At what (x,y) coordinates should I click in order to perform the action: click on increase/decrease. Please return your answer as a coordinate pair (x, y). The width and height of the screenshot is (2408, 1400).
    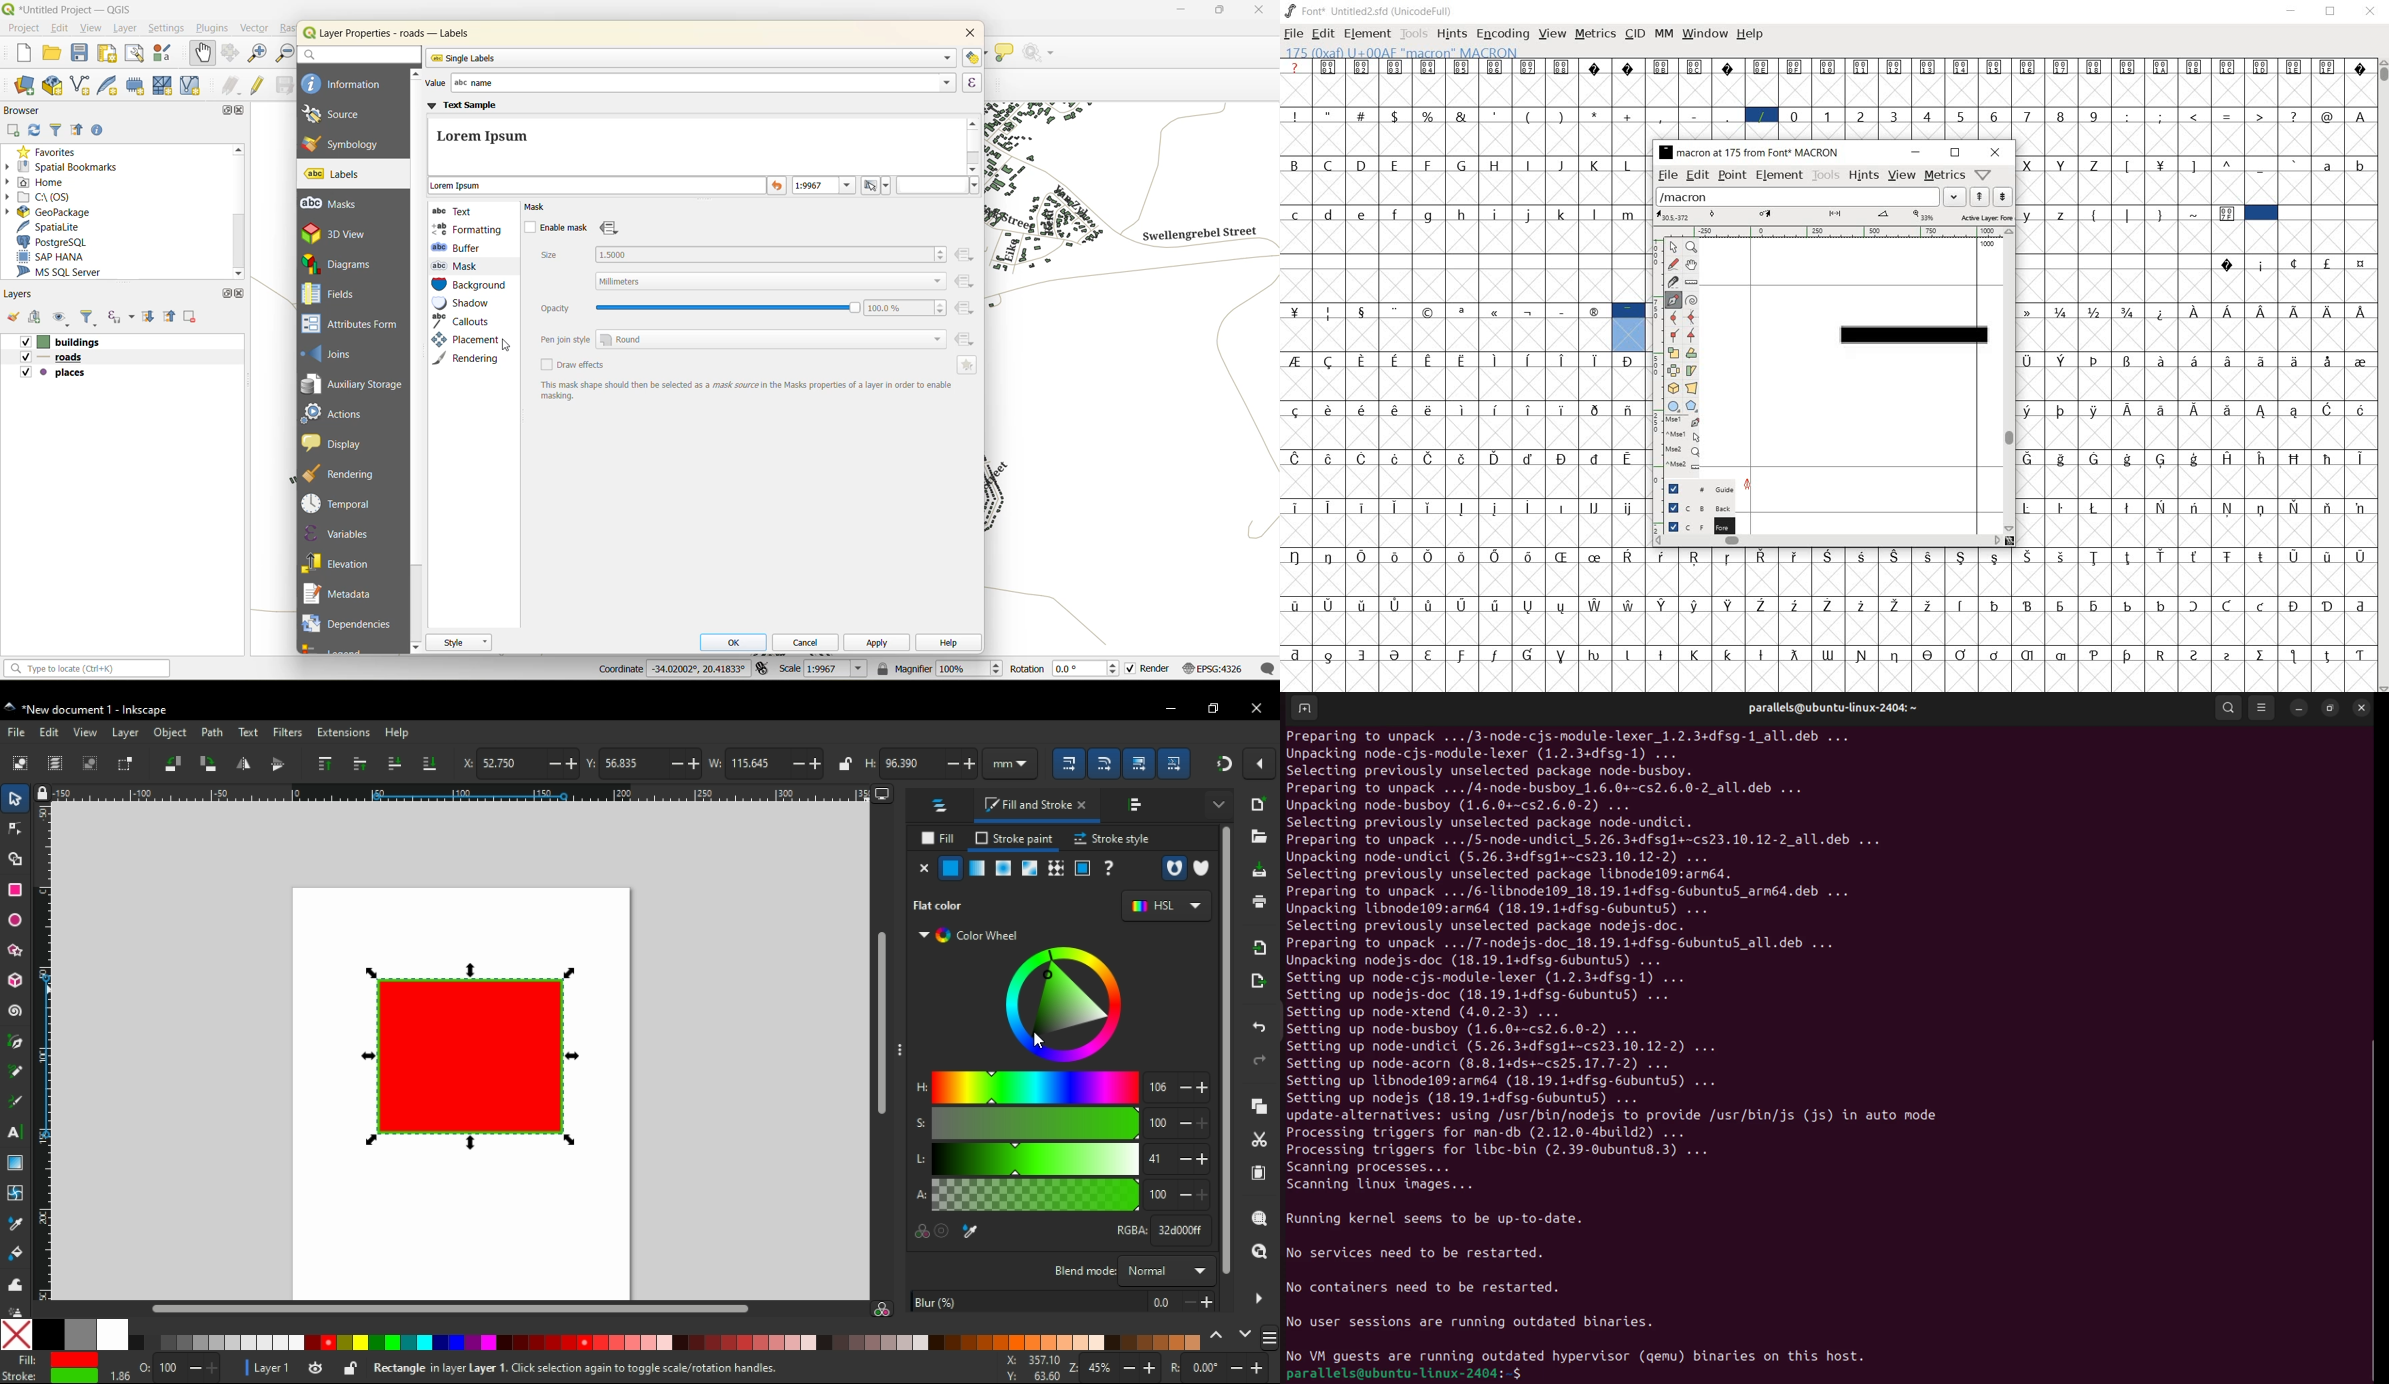
    Looking at the image, I should click on (203, 1368).